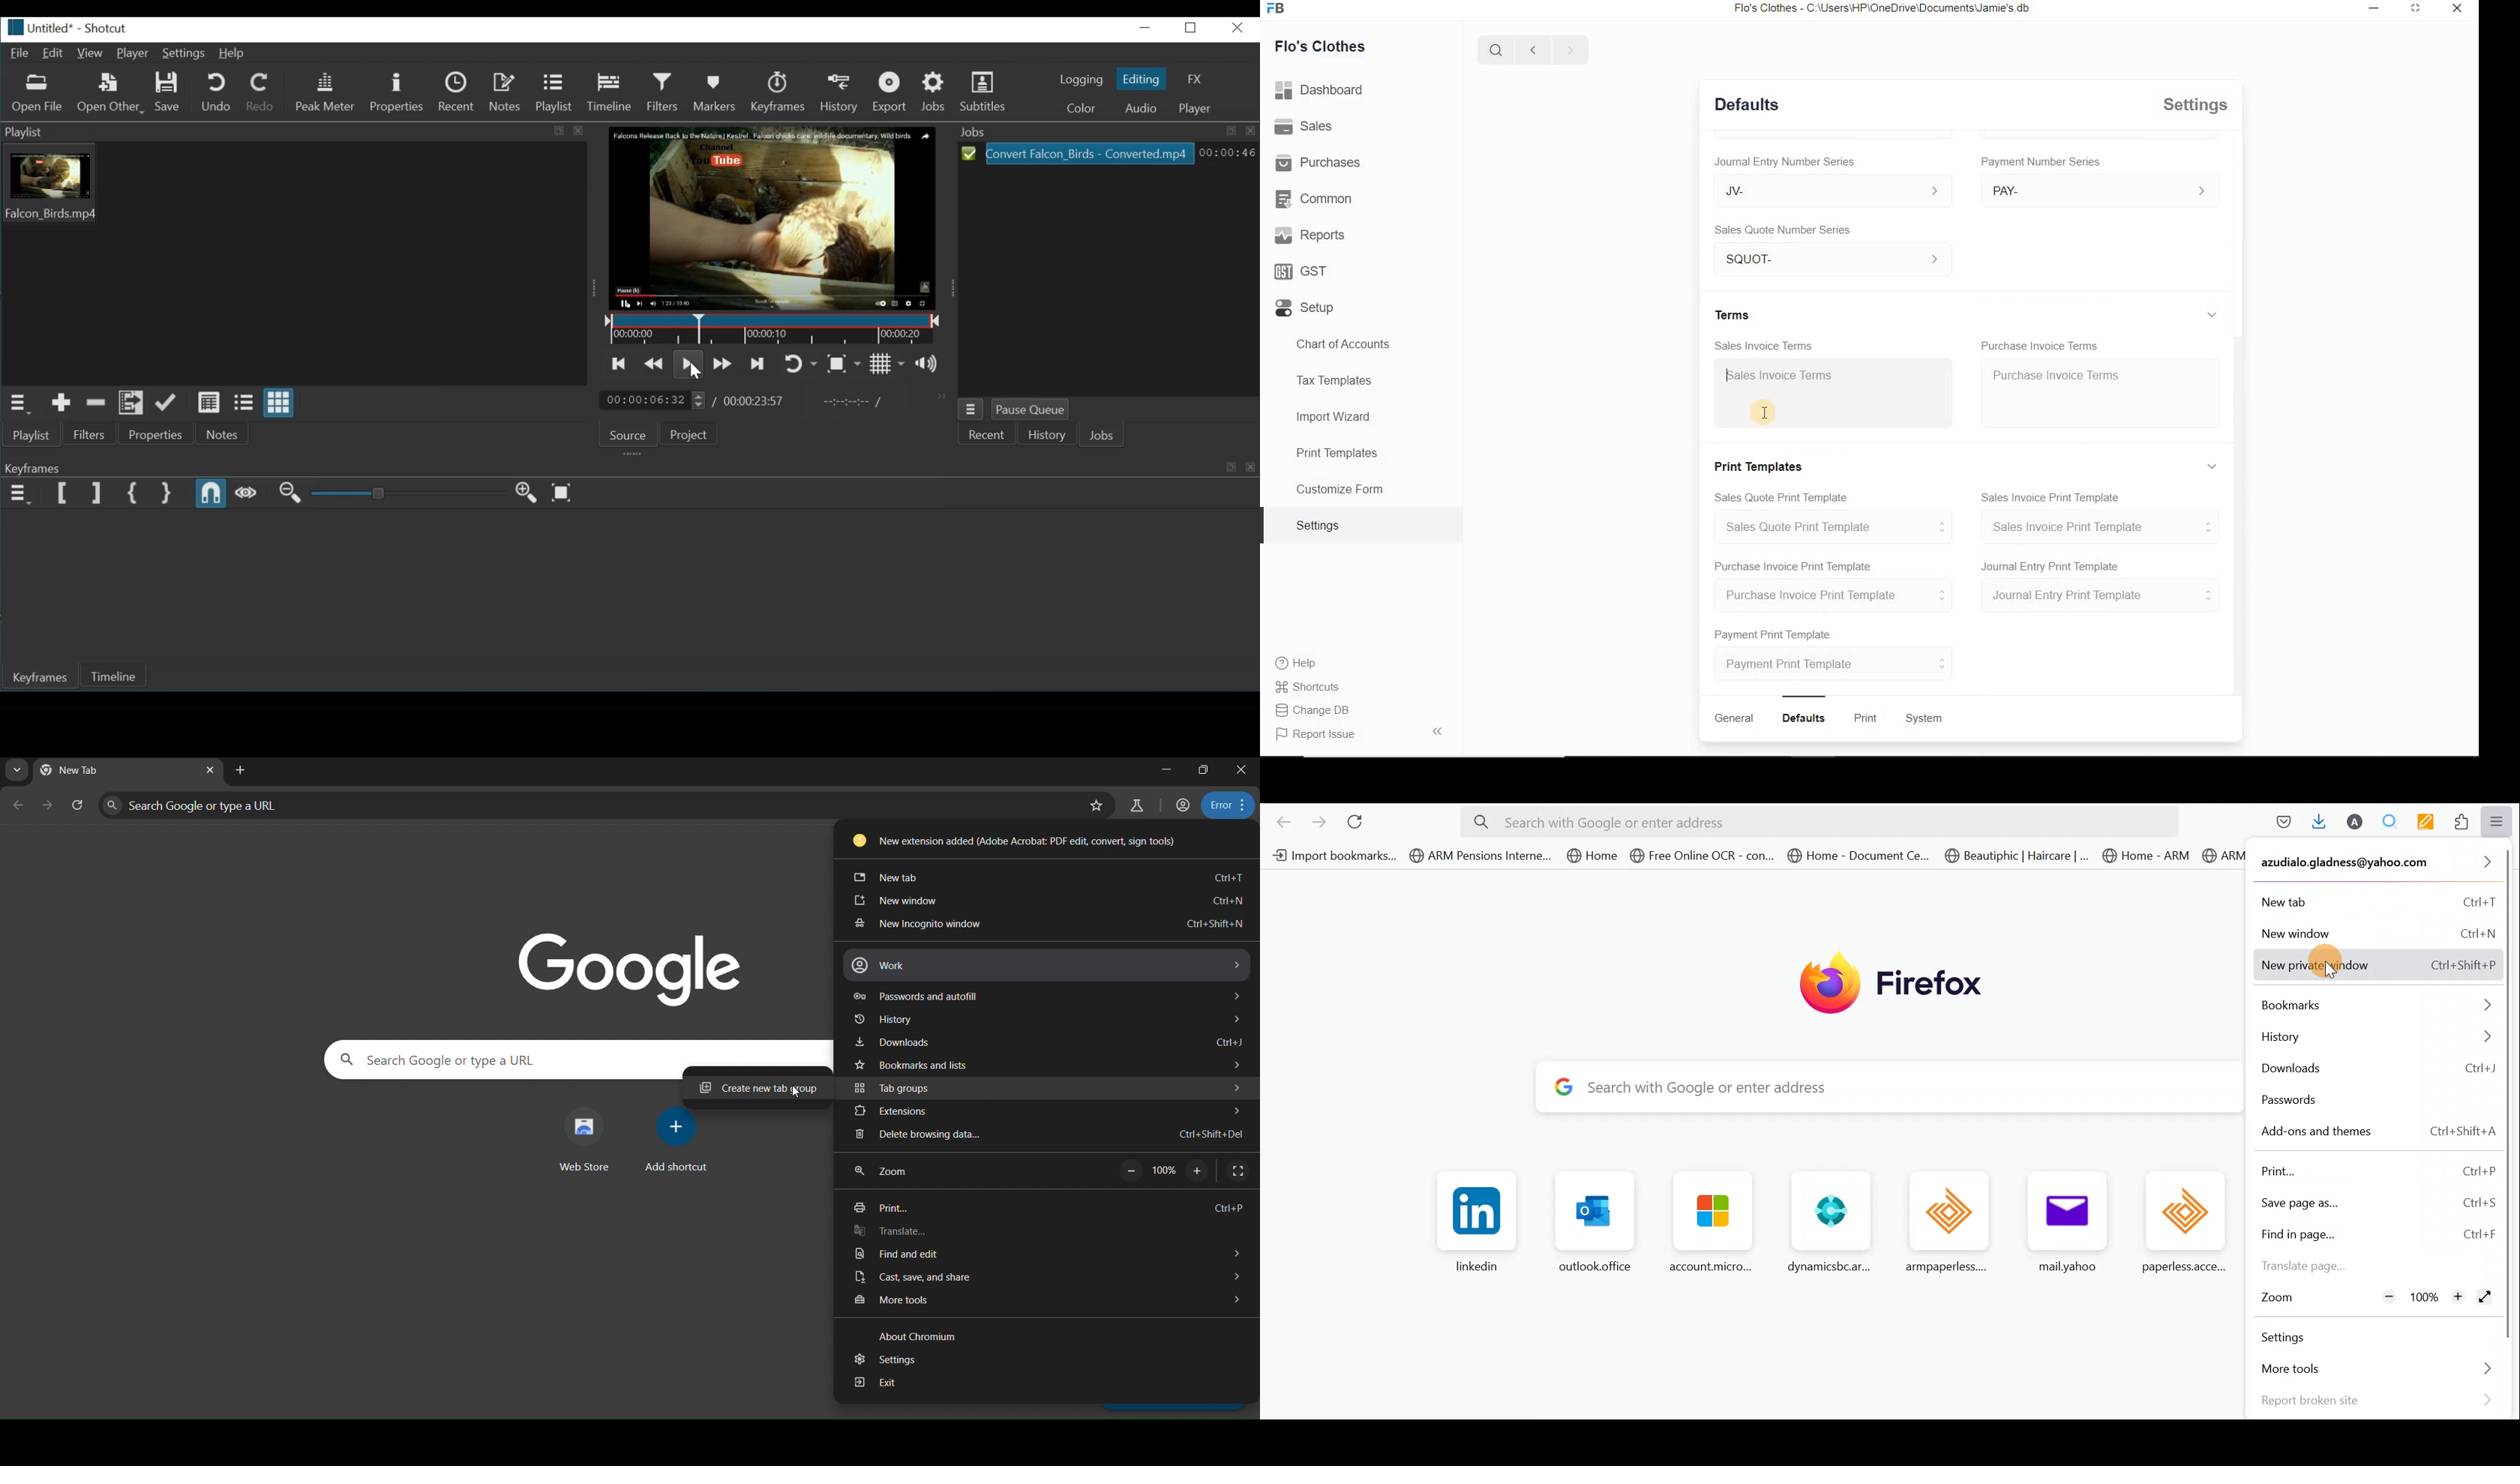  Describe the element at coordinates (1732, 313) in the screenshot. I see `Terms` at that location.